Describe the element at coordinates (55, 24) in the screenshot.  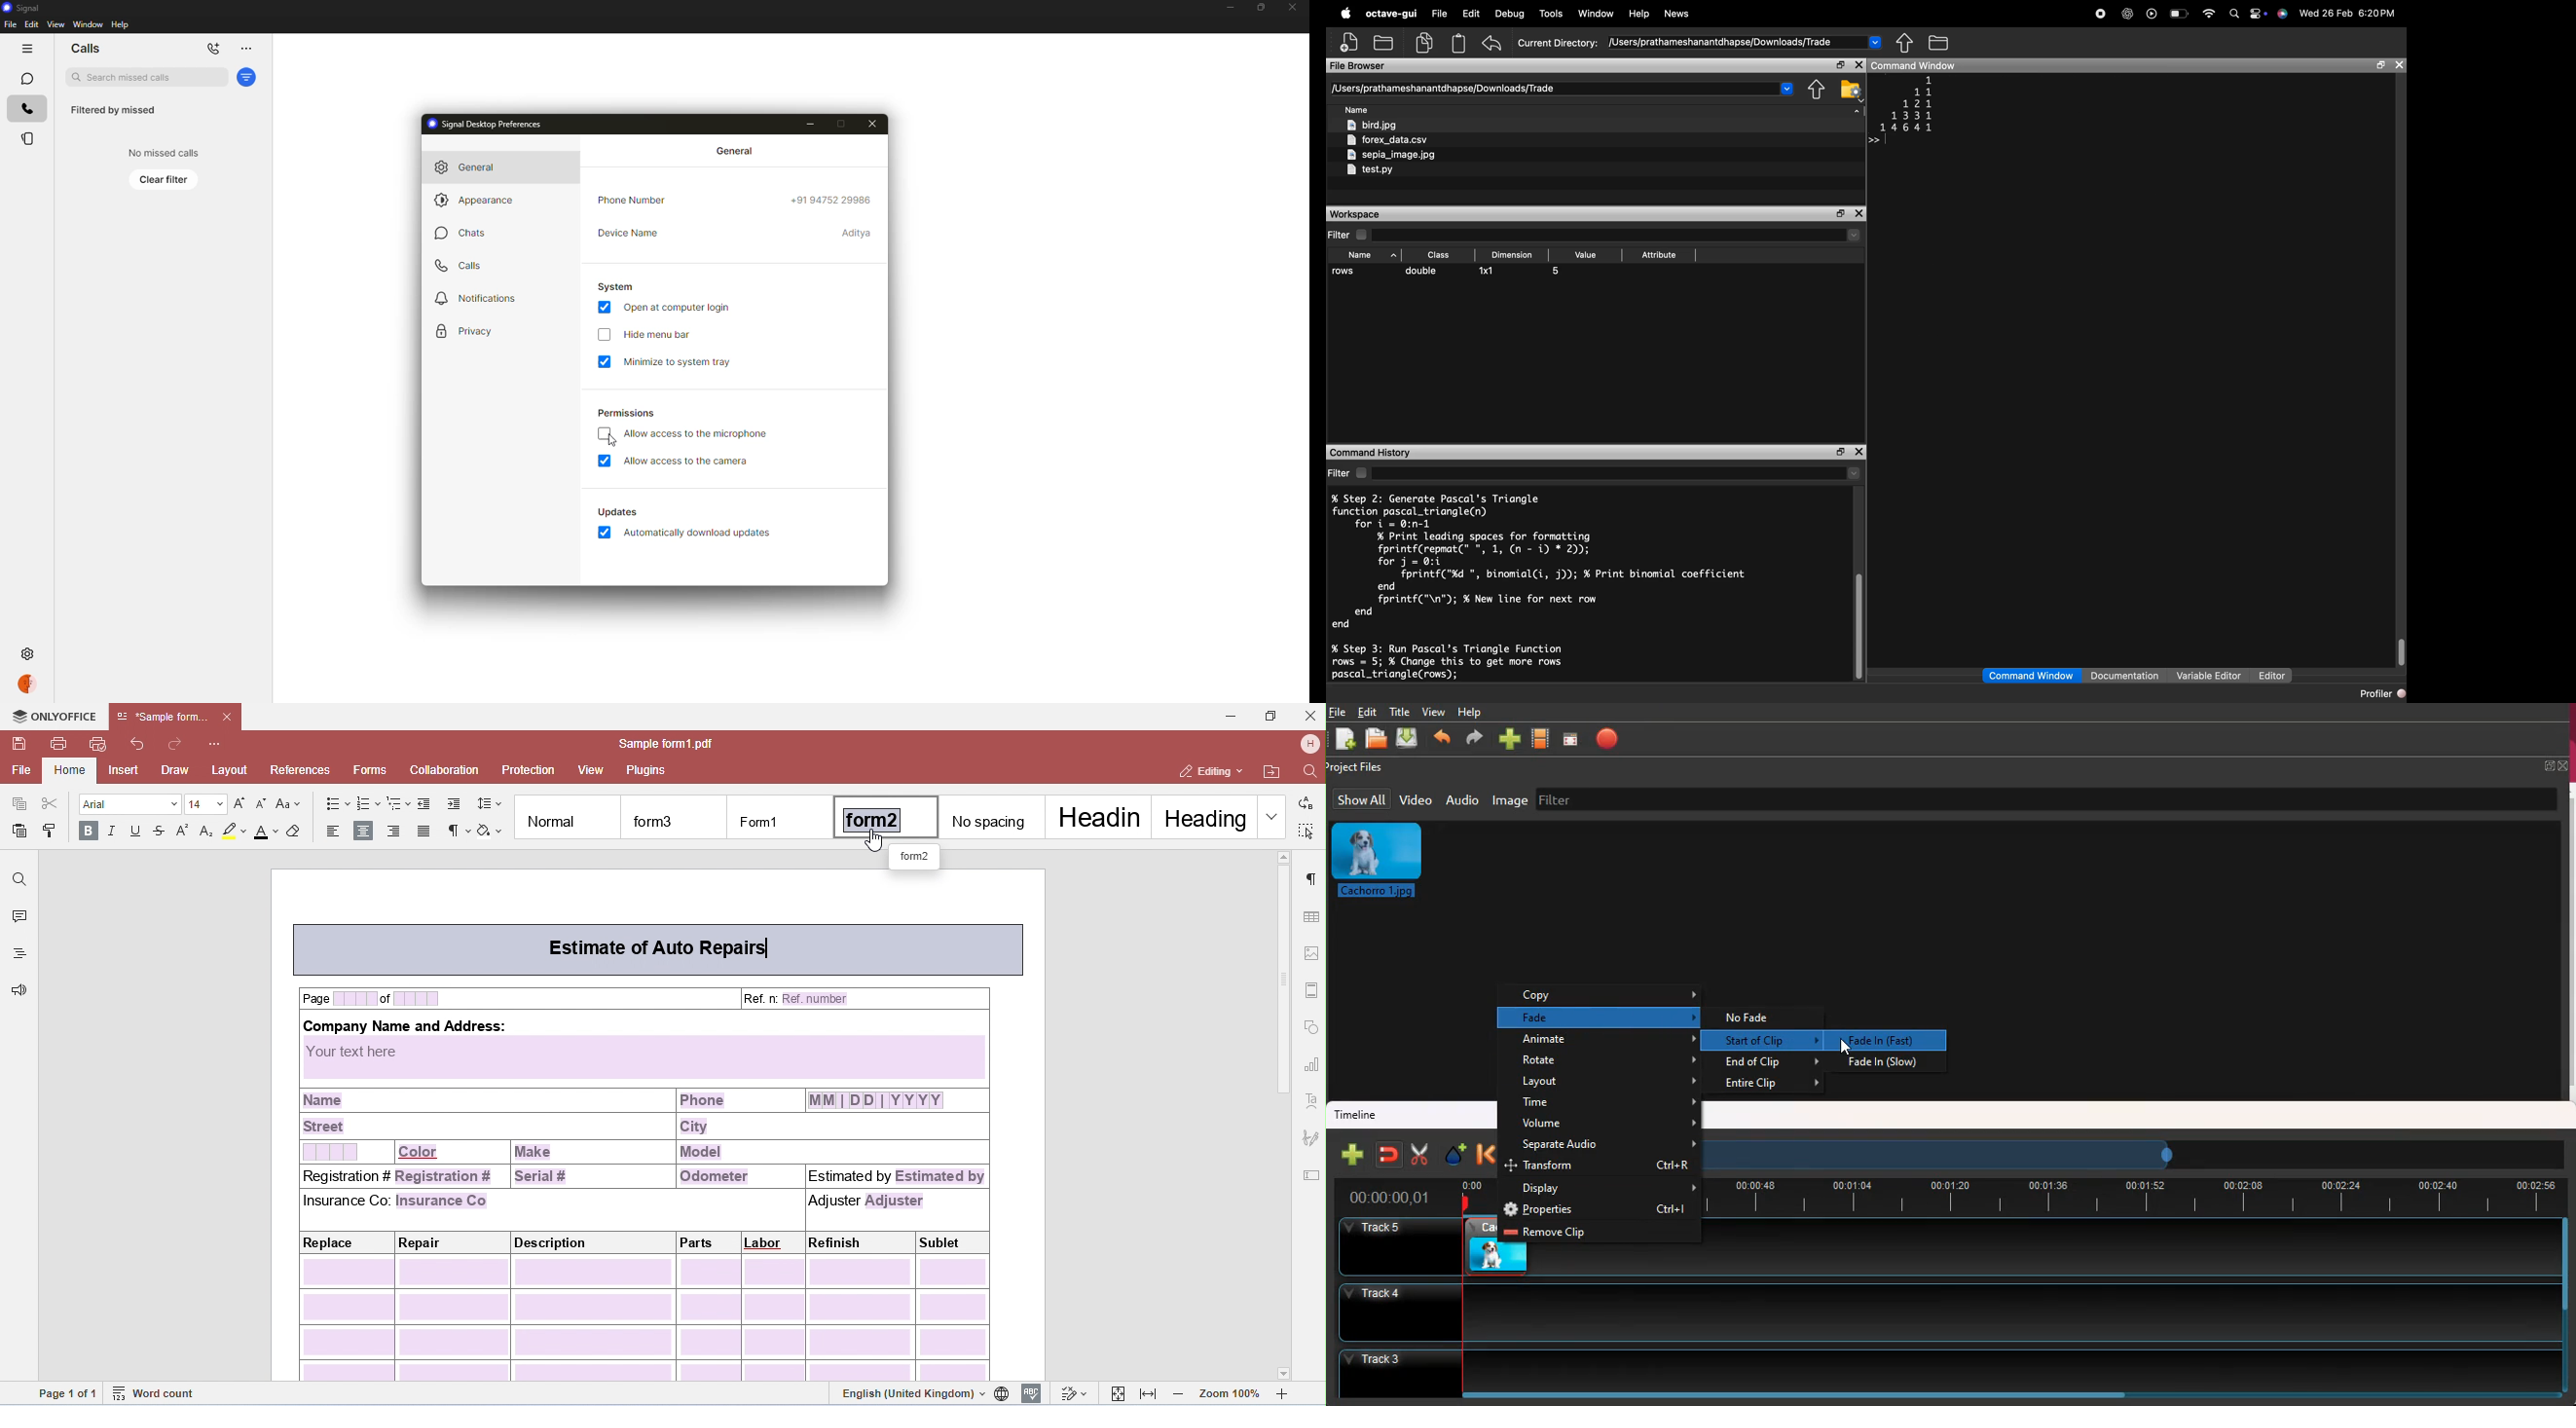
I see `view` at that location.